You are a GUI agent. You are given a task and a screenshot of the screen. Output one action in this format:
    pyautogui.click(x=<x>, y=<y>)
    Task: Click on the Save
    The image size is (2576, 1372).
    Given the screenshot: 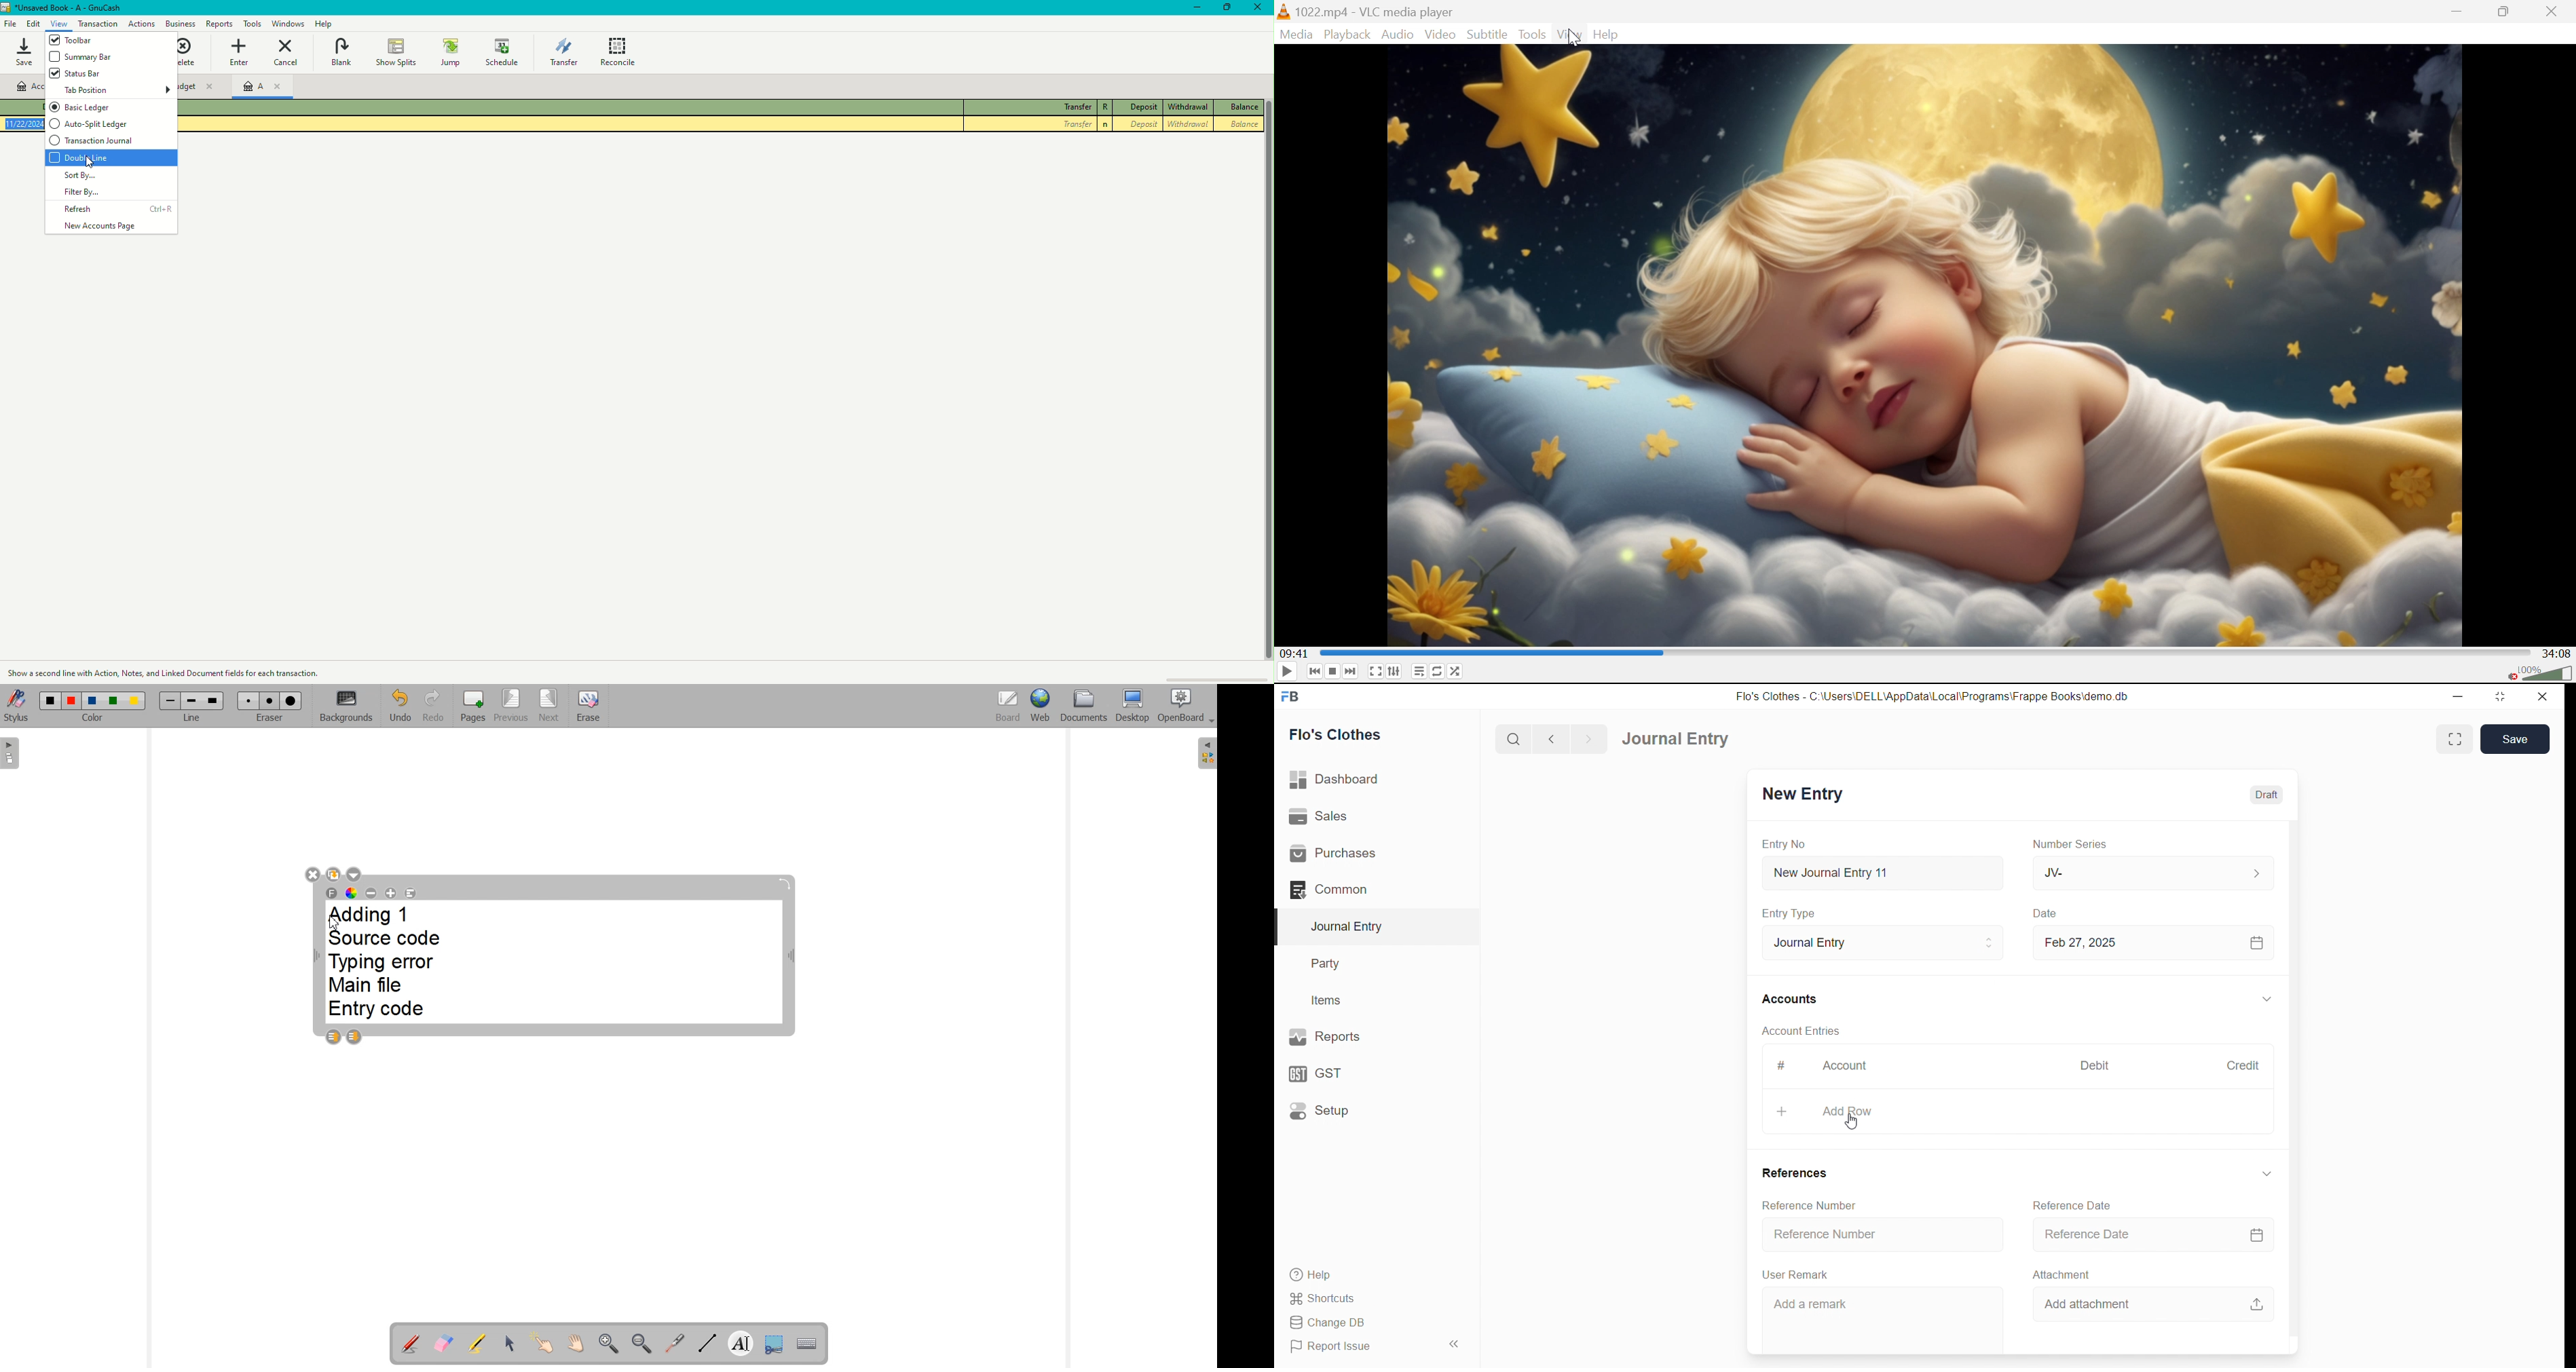 What is the action you would take?
    pyautogui.click(x=21, y=54)
    